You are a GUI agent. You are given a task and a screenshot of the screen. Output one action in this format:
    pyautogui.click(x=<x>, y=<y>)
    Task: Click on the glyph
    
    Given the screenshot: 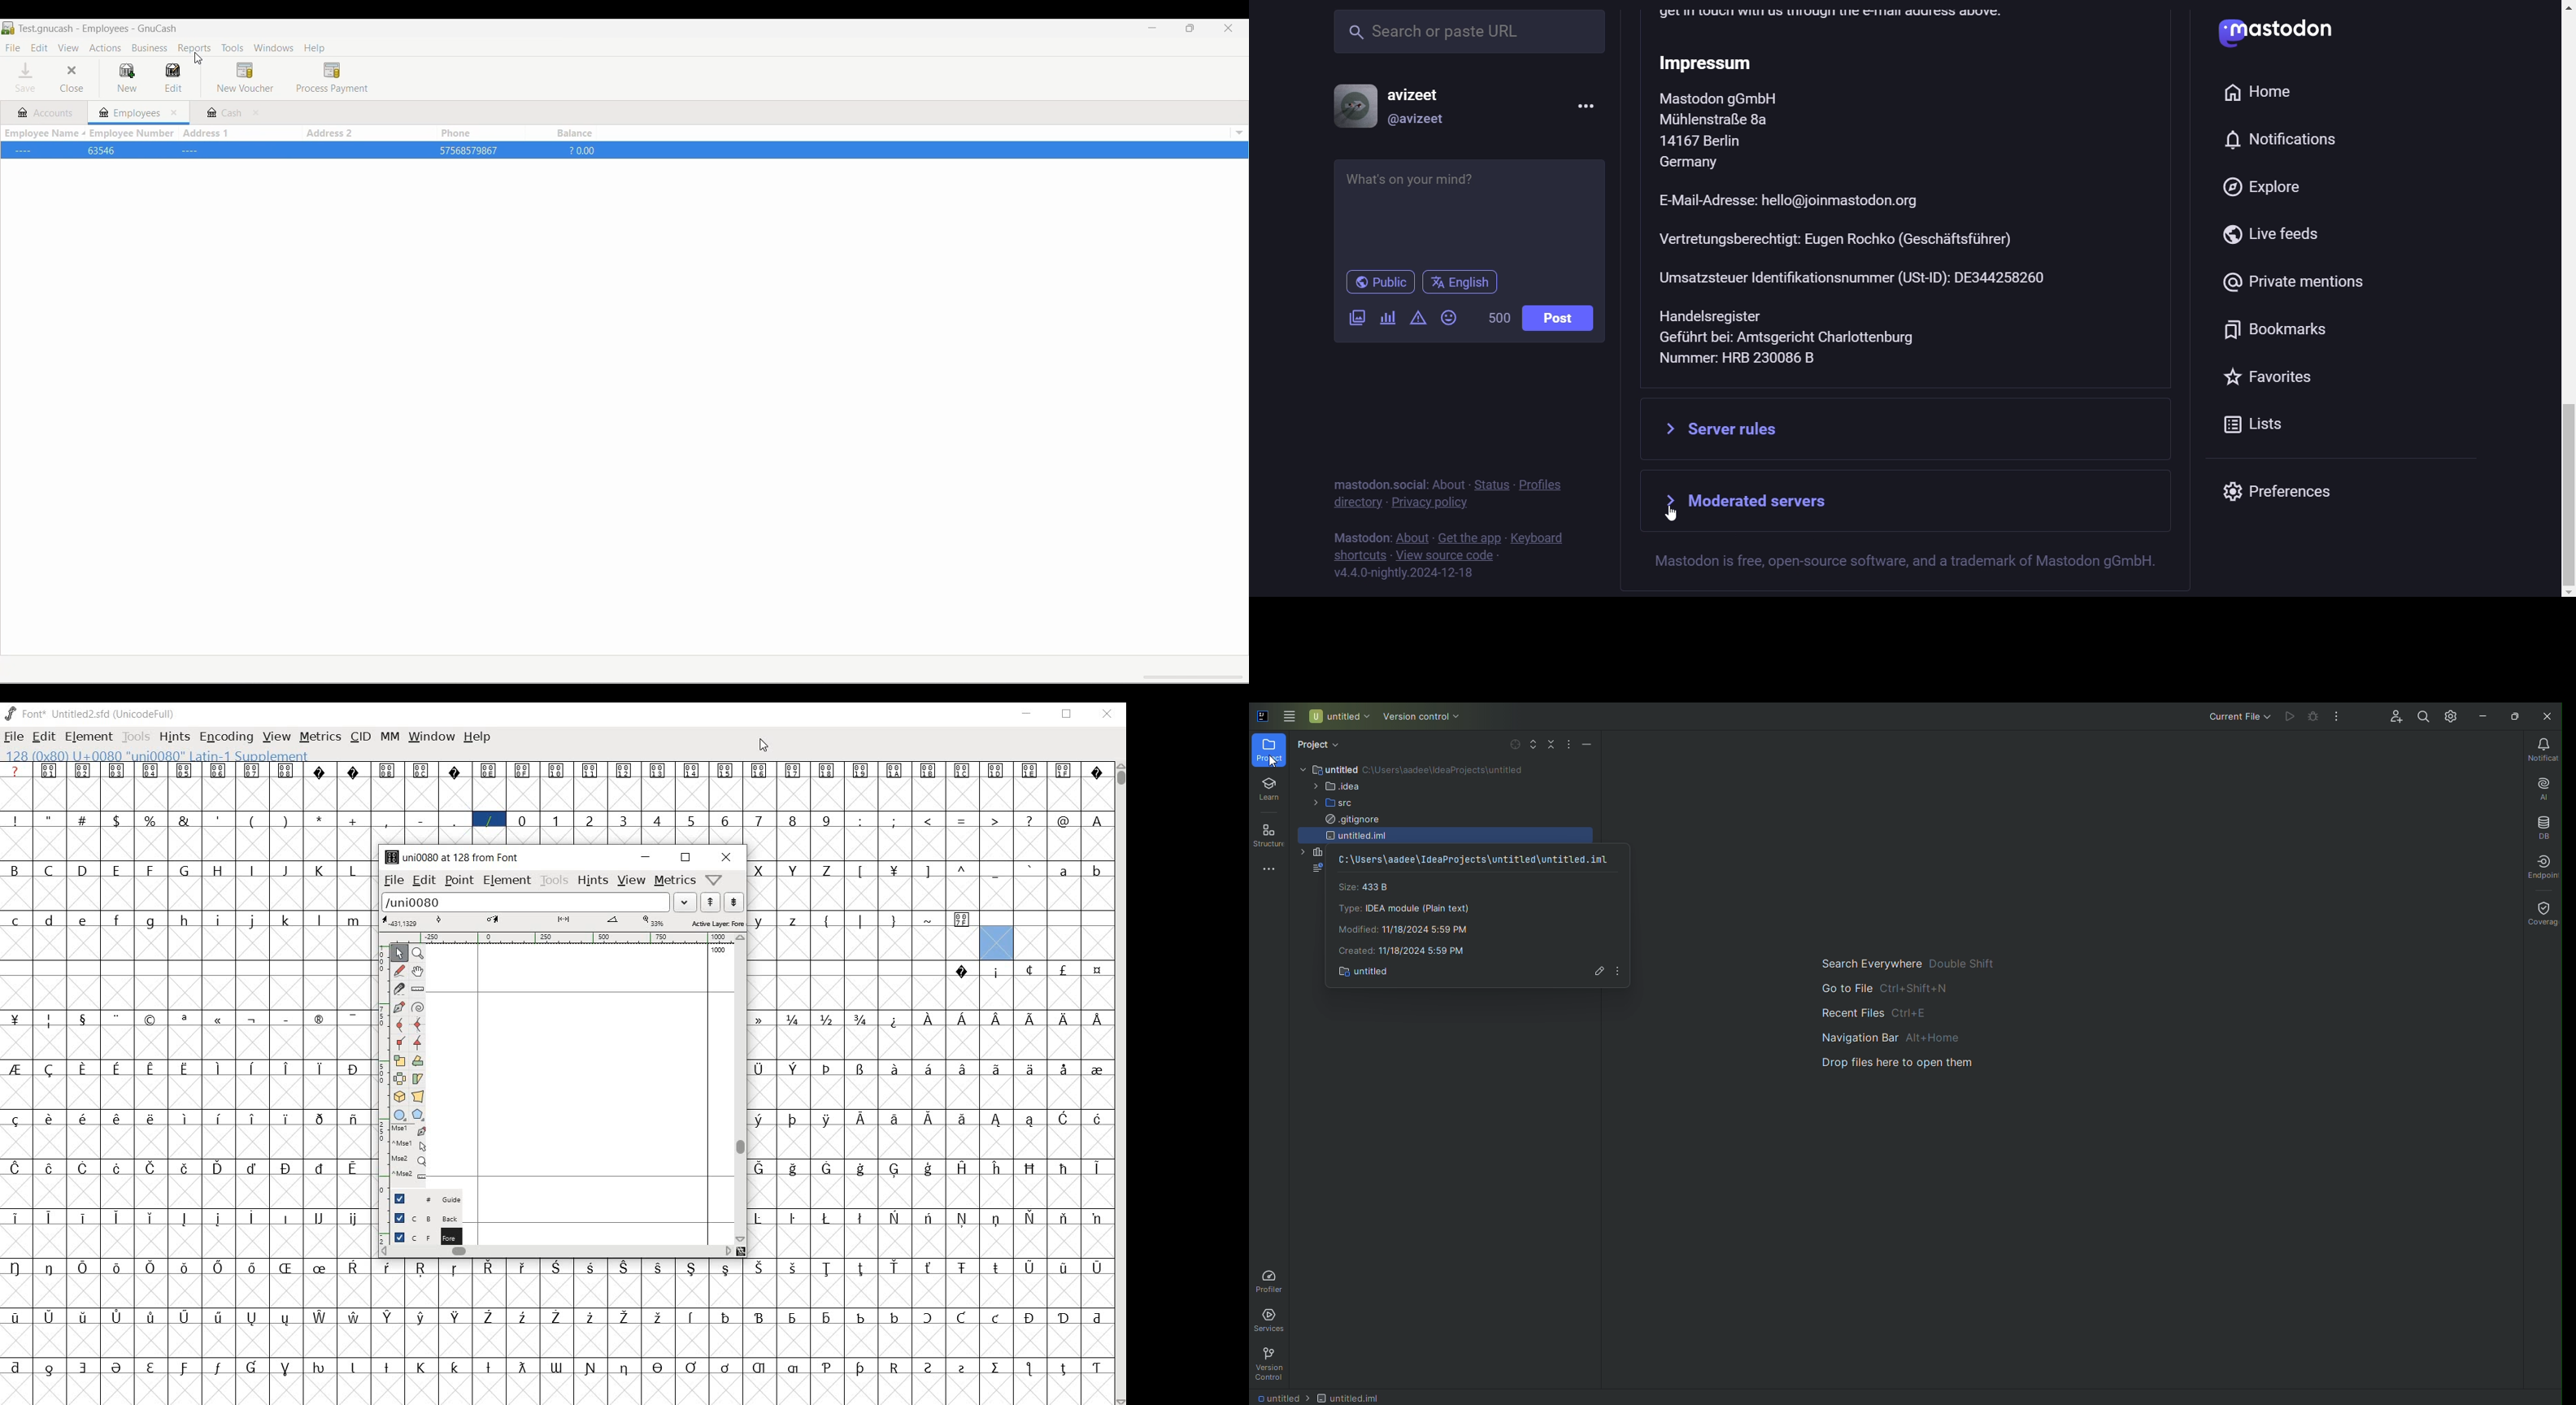 What is the action you would take?
    pyautogui.click(x=894, y=1267)
    